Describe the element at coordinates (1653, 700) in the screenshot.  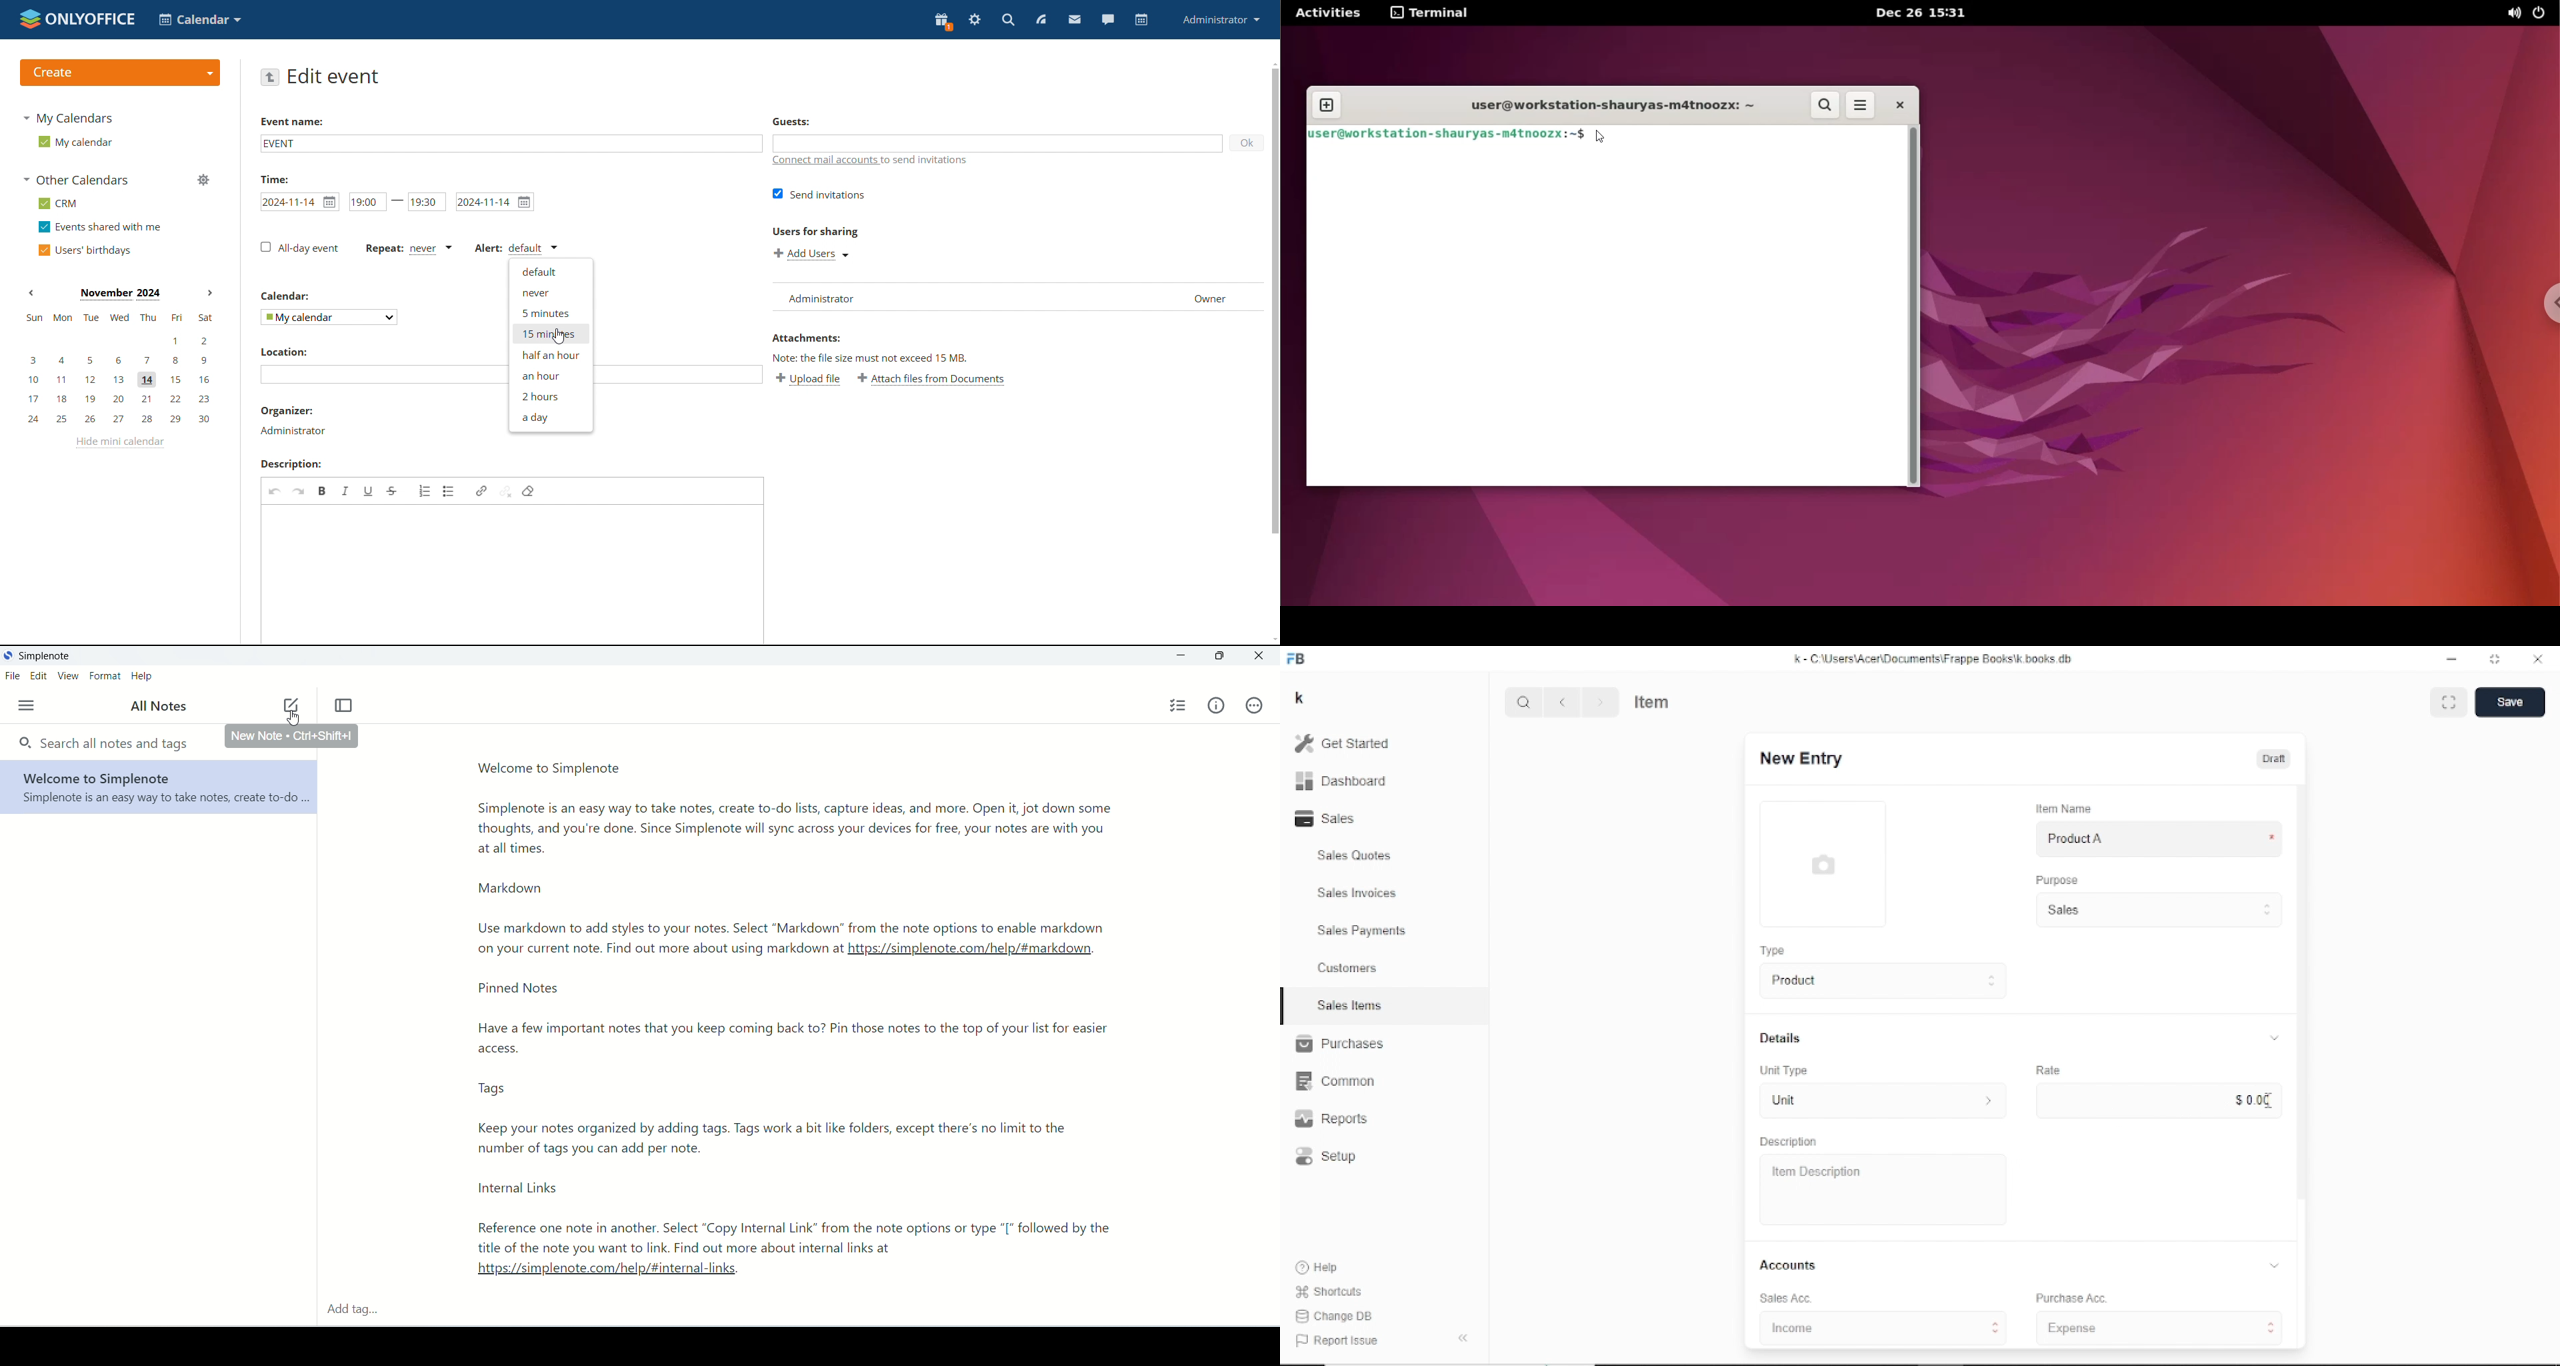
I see ` Item` at that location.